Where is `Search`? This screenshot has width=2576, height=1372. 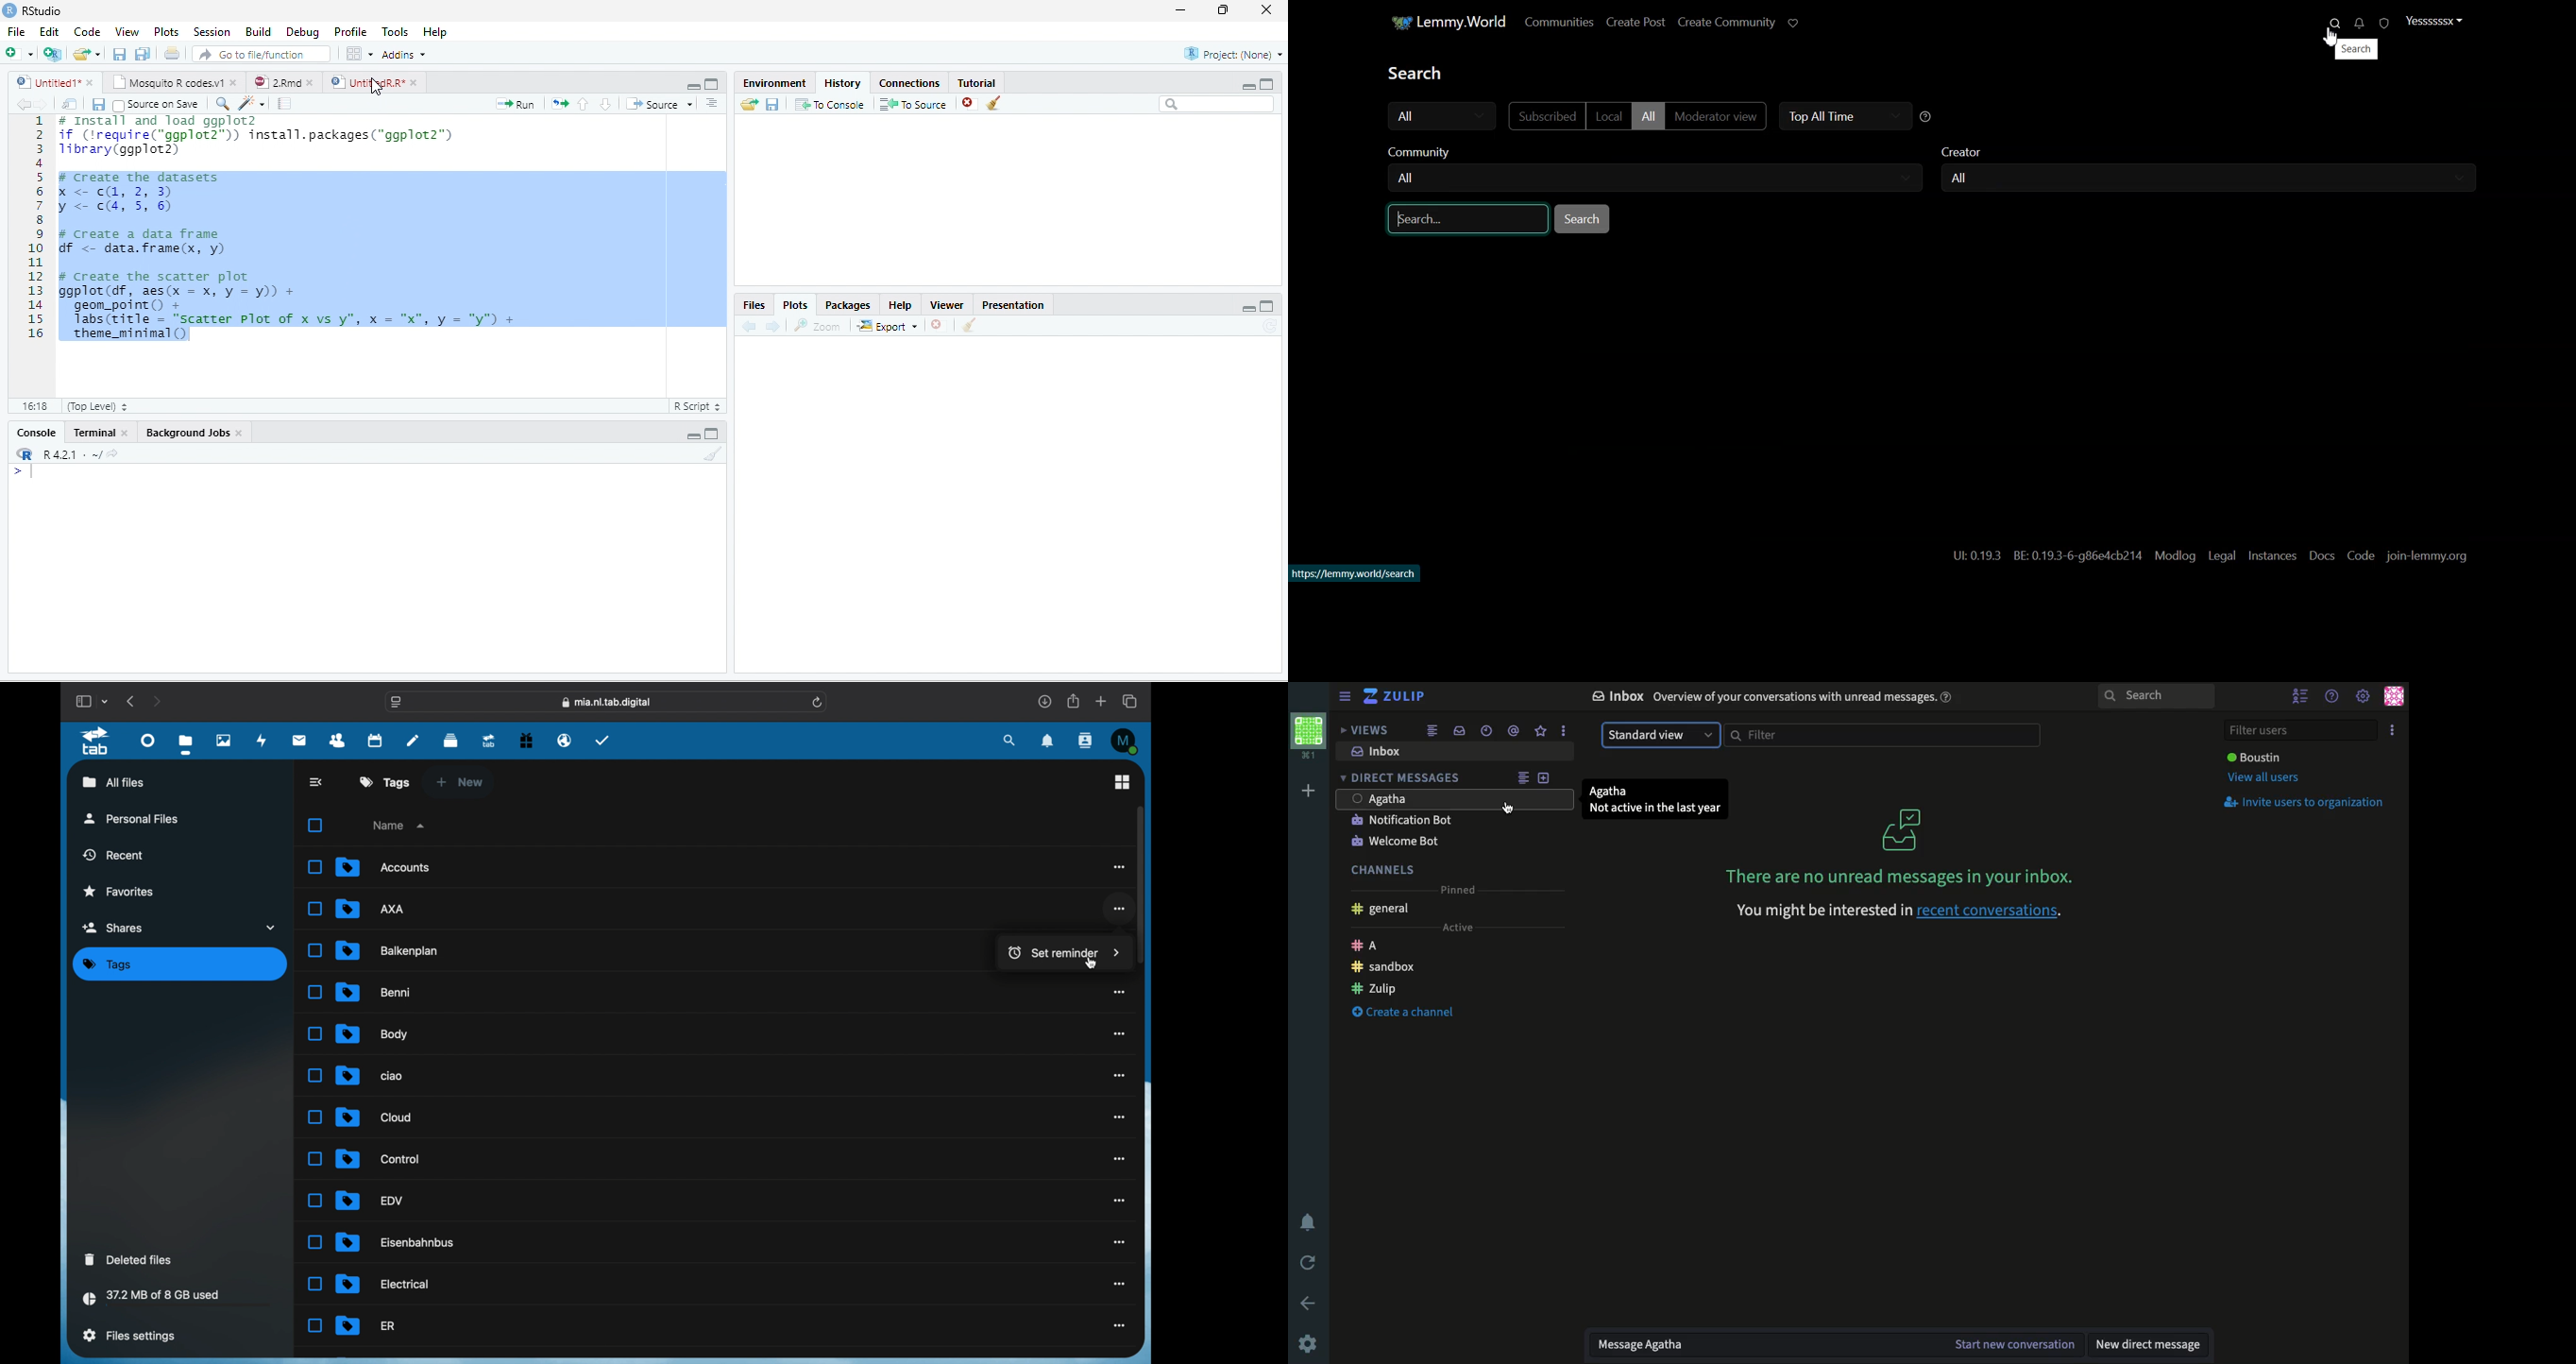 Search is located at coordinates (1584, 219).